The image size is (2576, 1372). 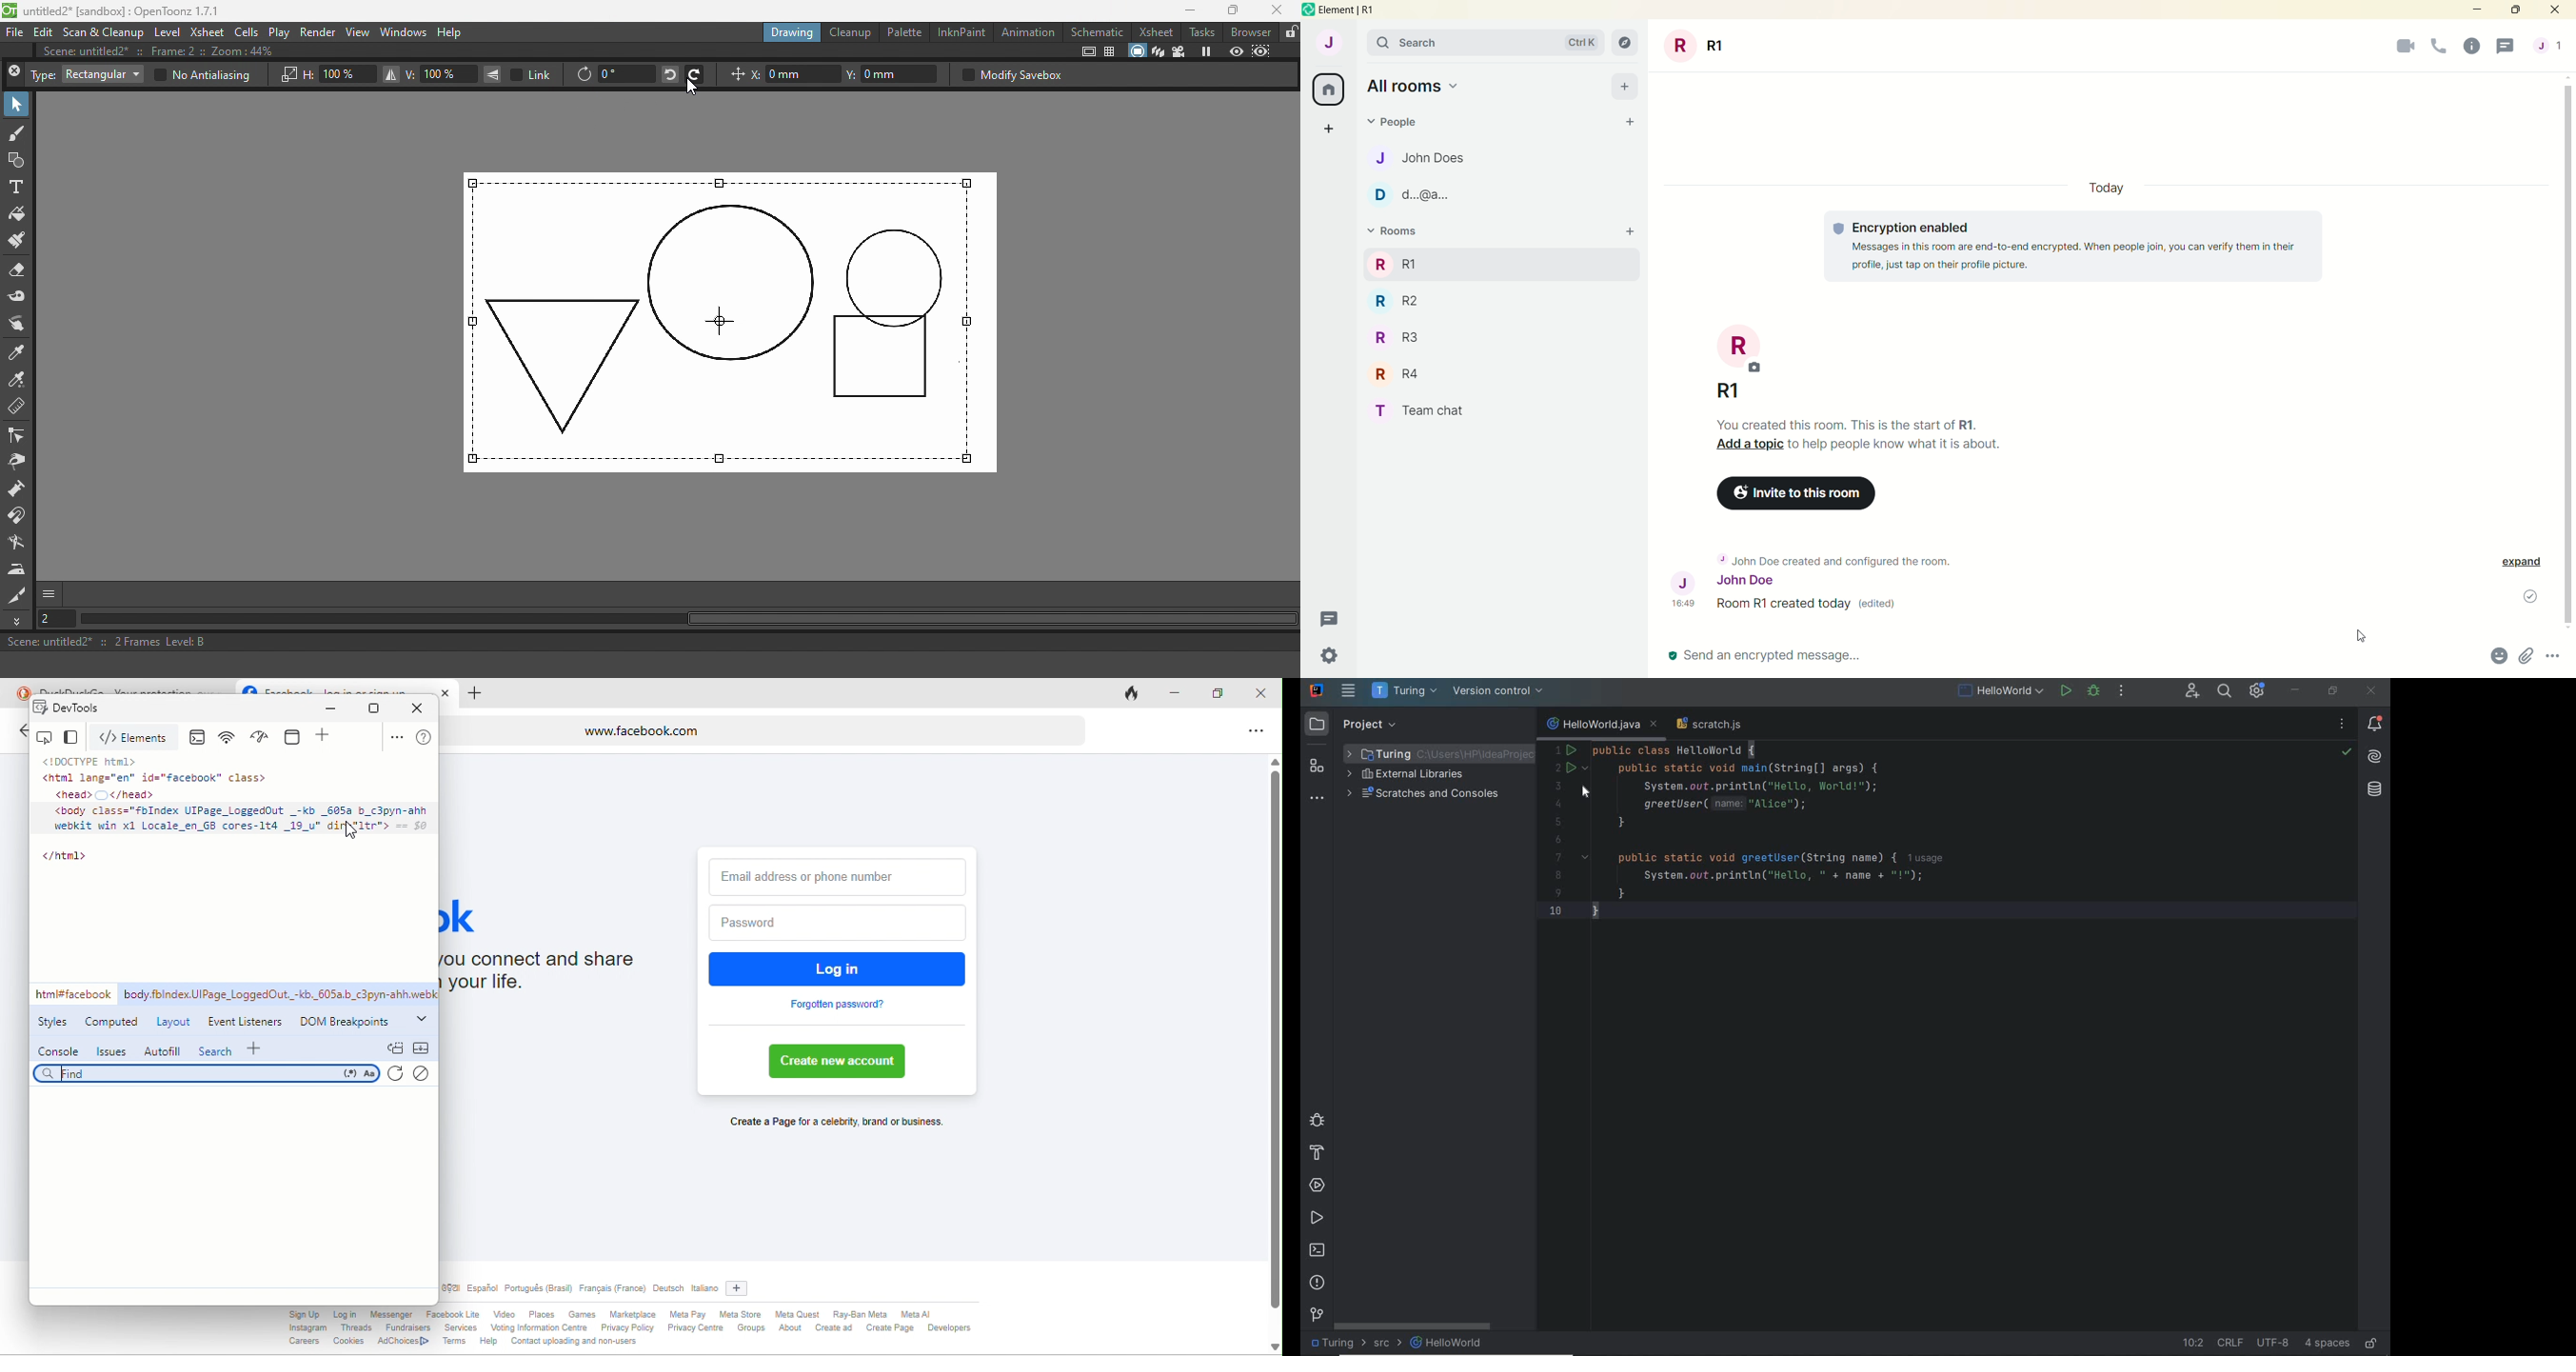 I want to click on RGB Picker tool, so click(x=18, y=381).